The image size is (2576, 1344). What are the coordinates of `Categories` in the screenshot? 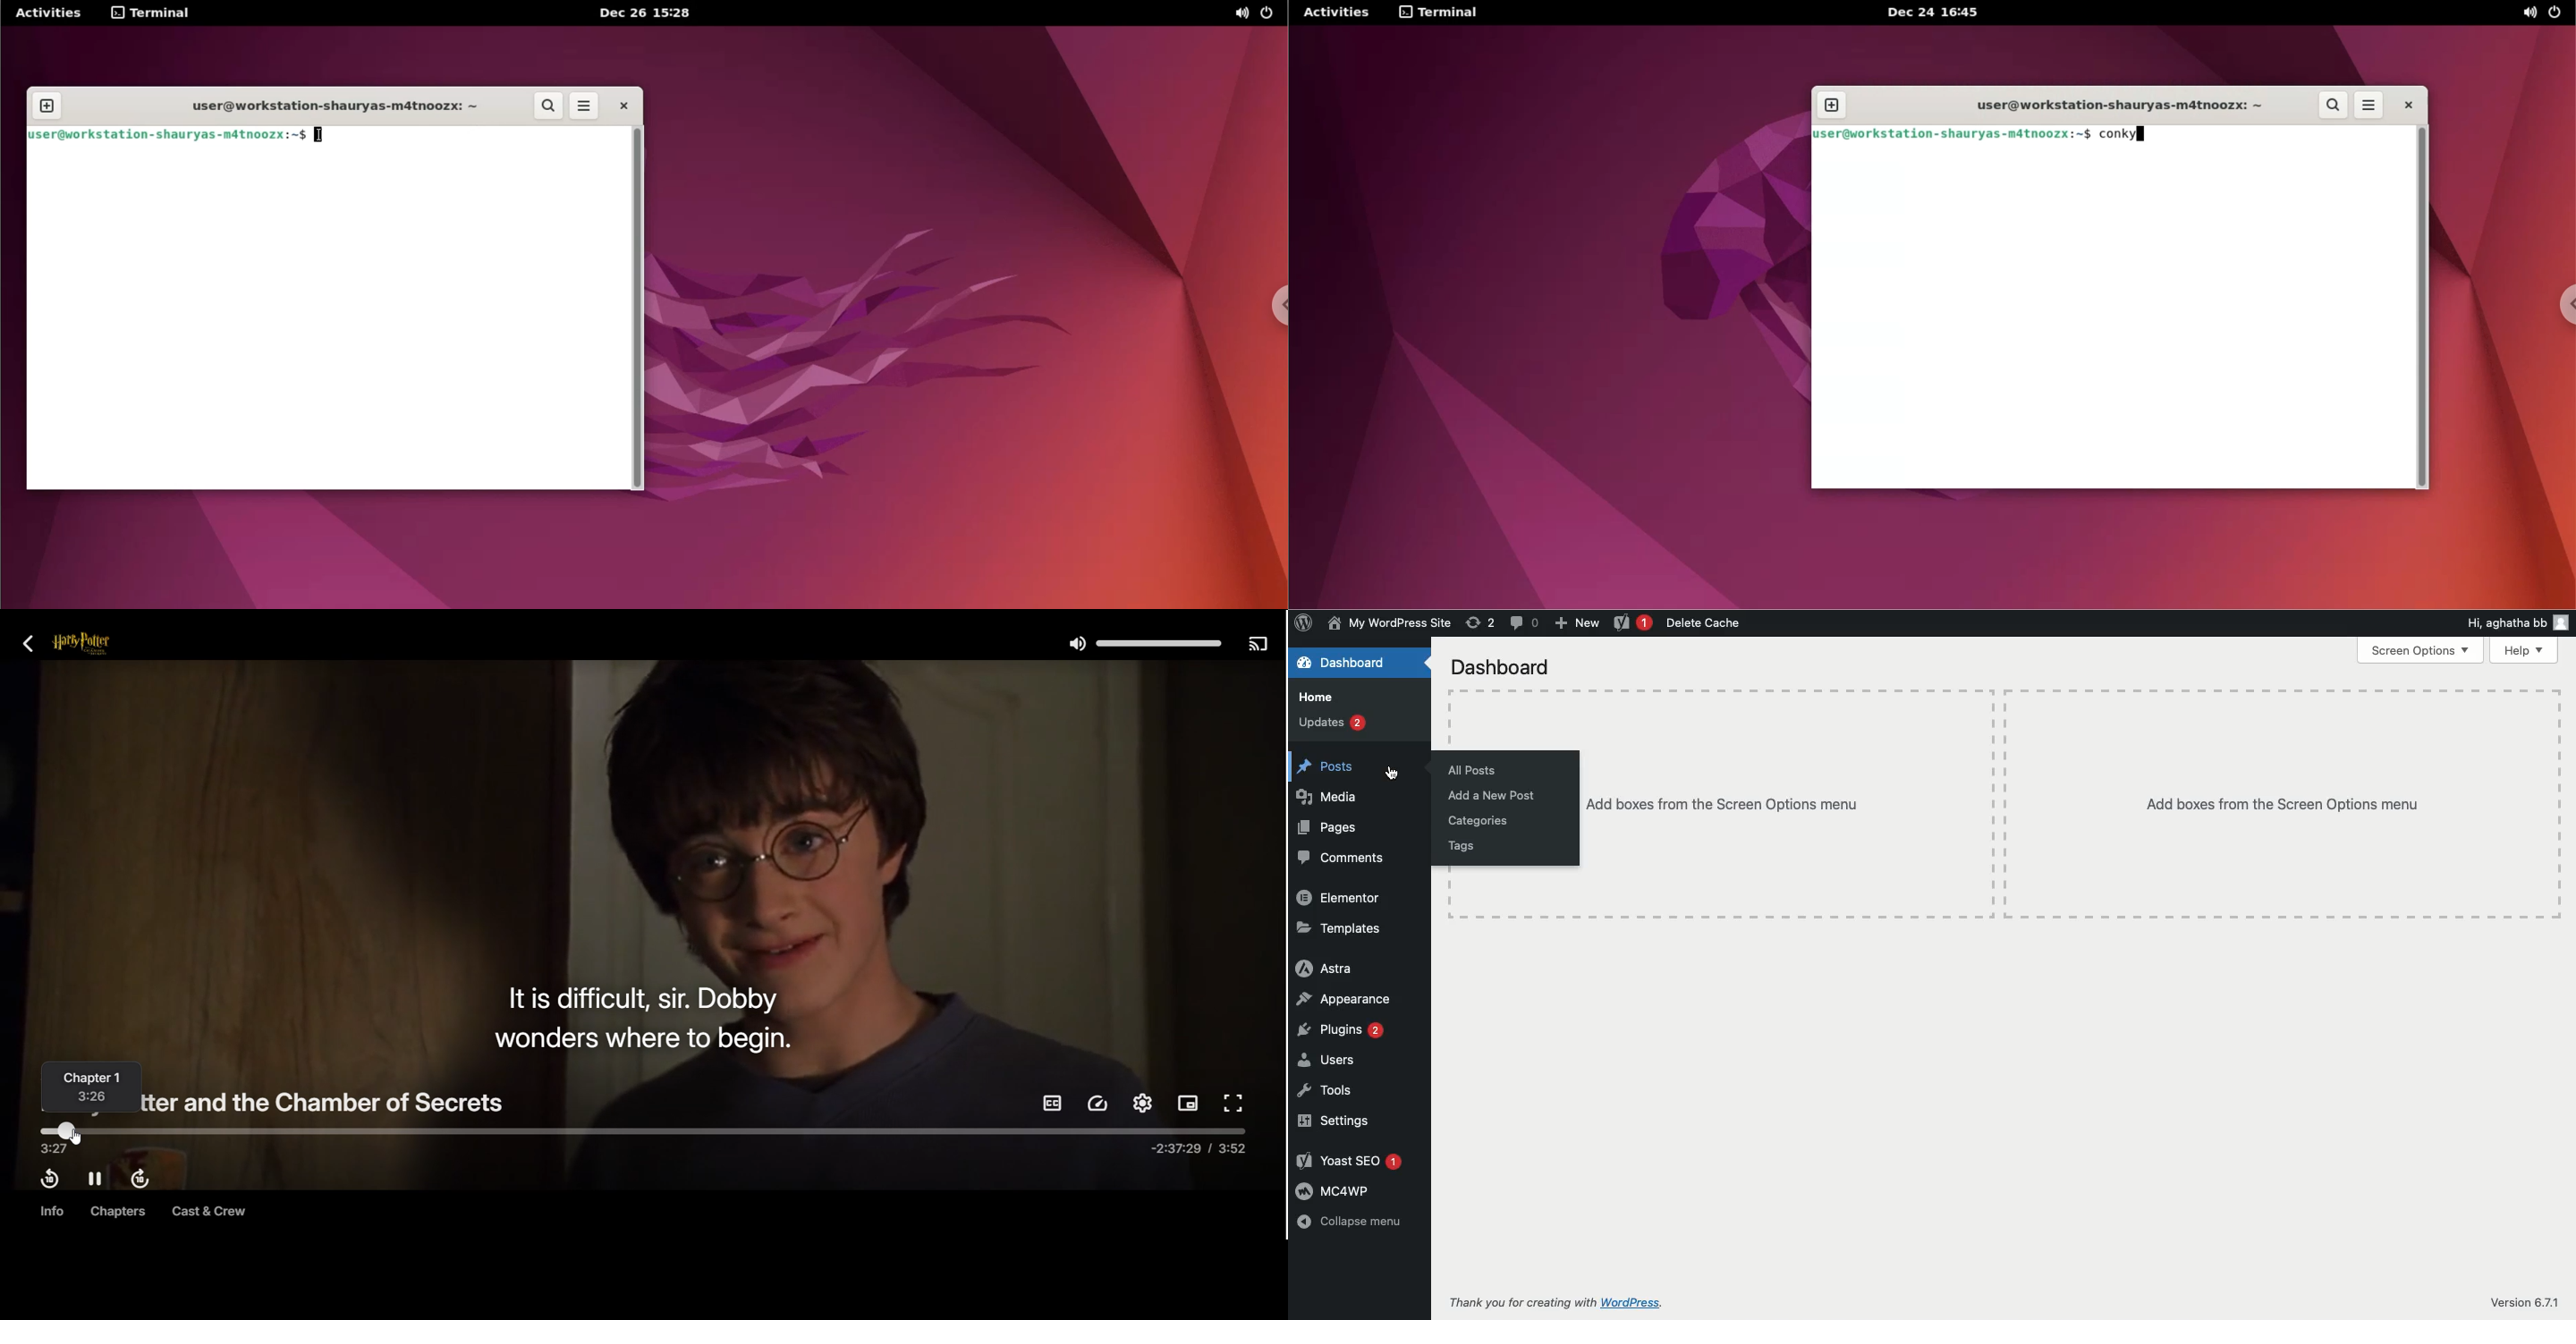 It's located at (1475, 822).